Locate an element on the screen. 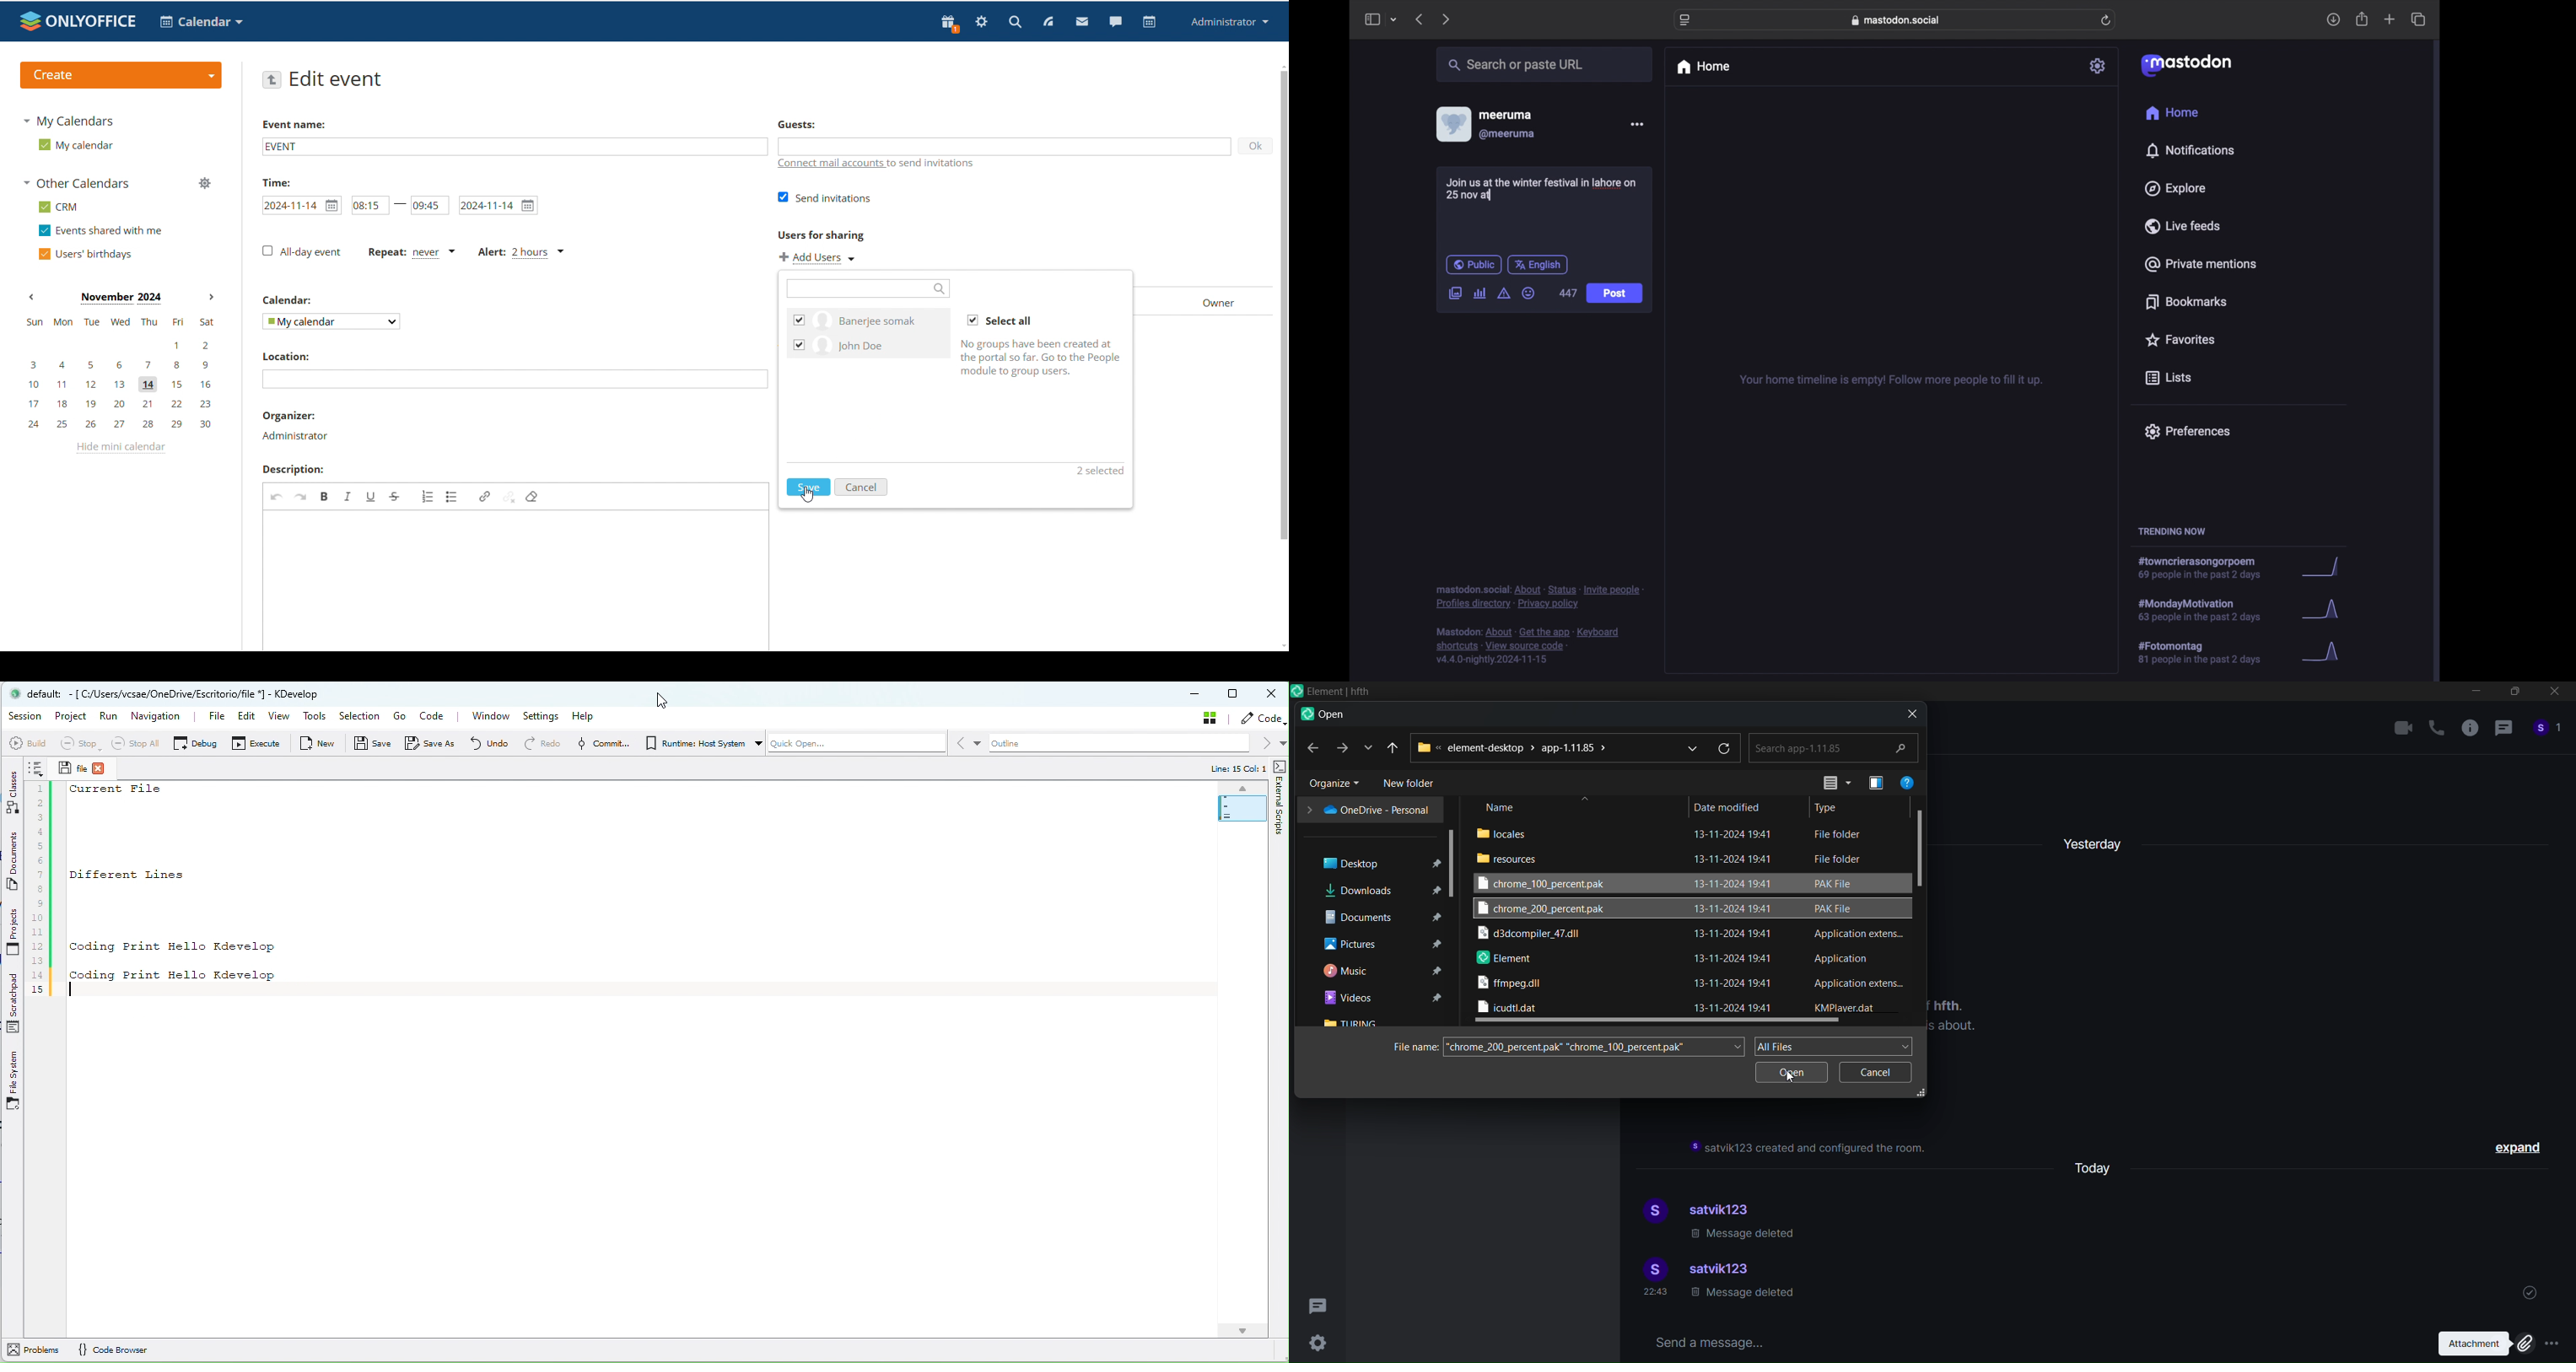 This screenshot has height=1372, width=2576. help is located at coordinates (1908, 780).